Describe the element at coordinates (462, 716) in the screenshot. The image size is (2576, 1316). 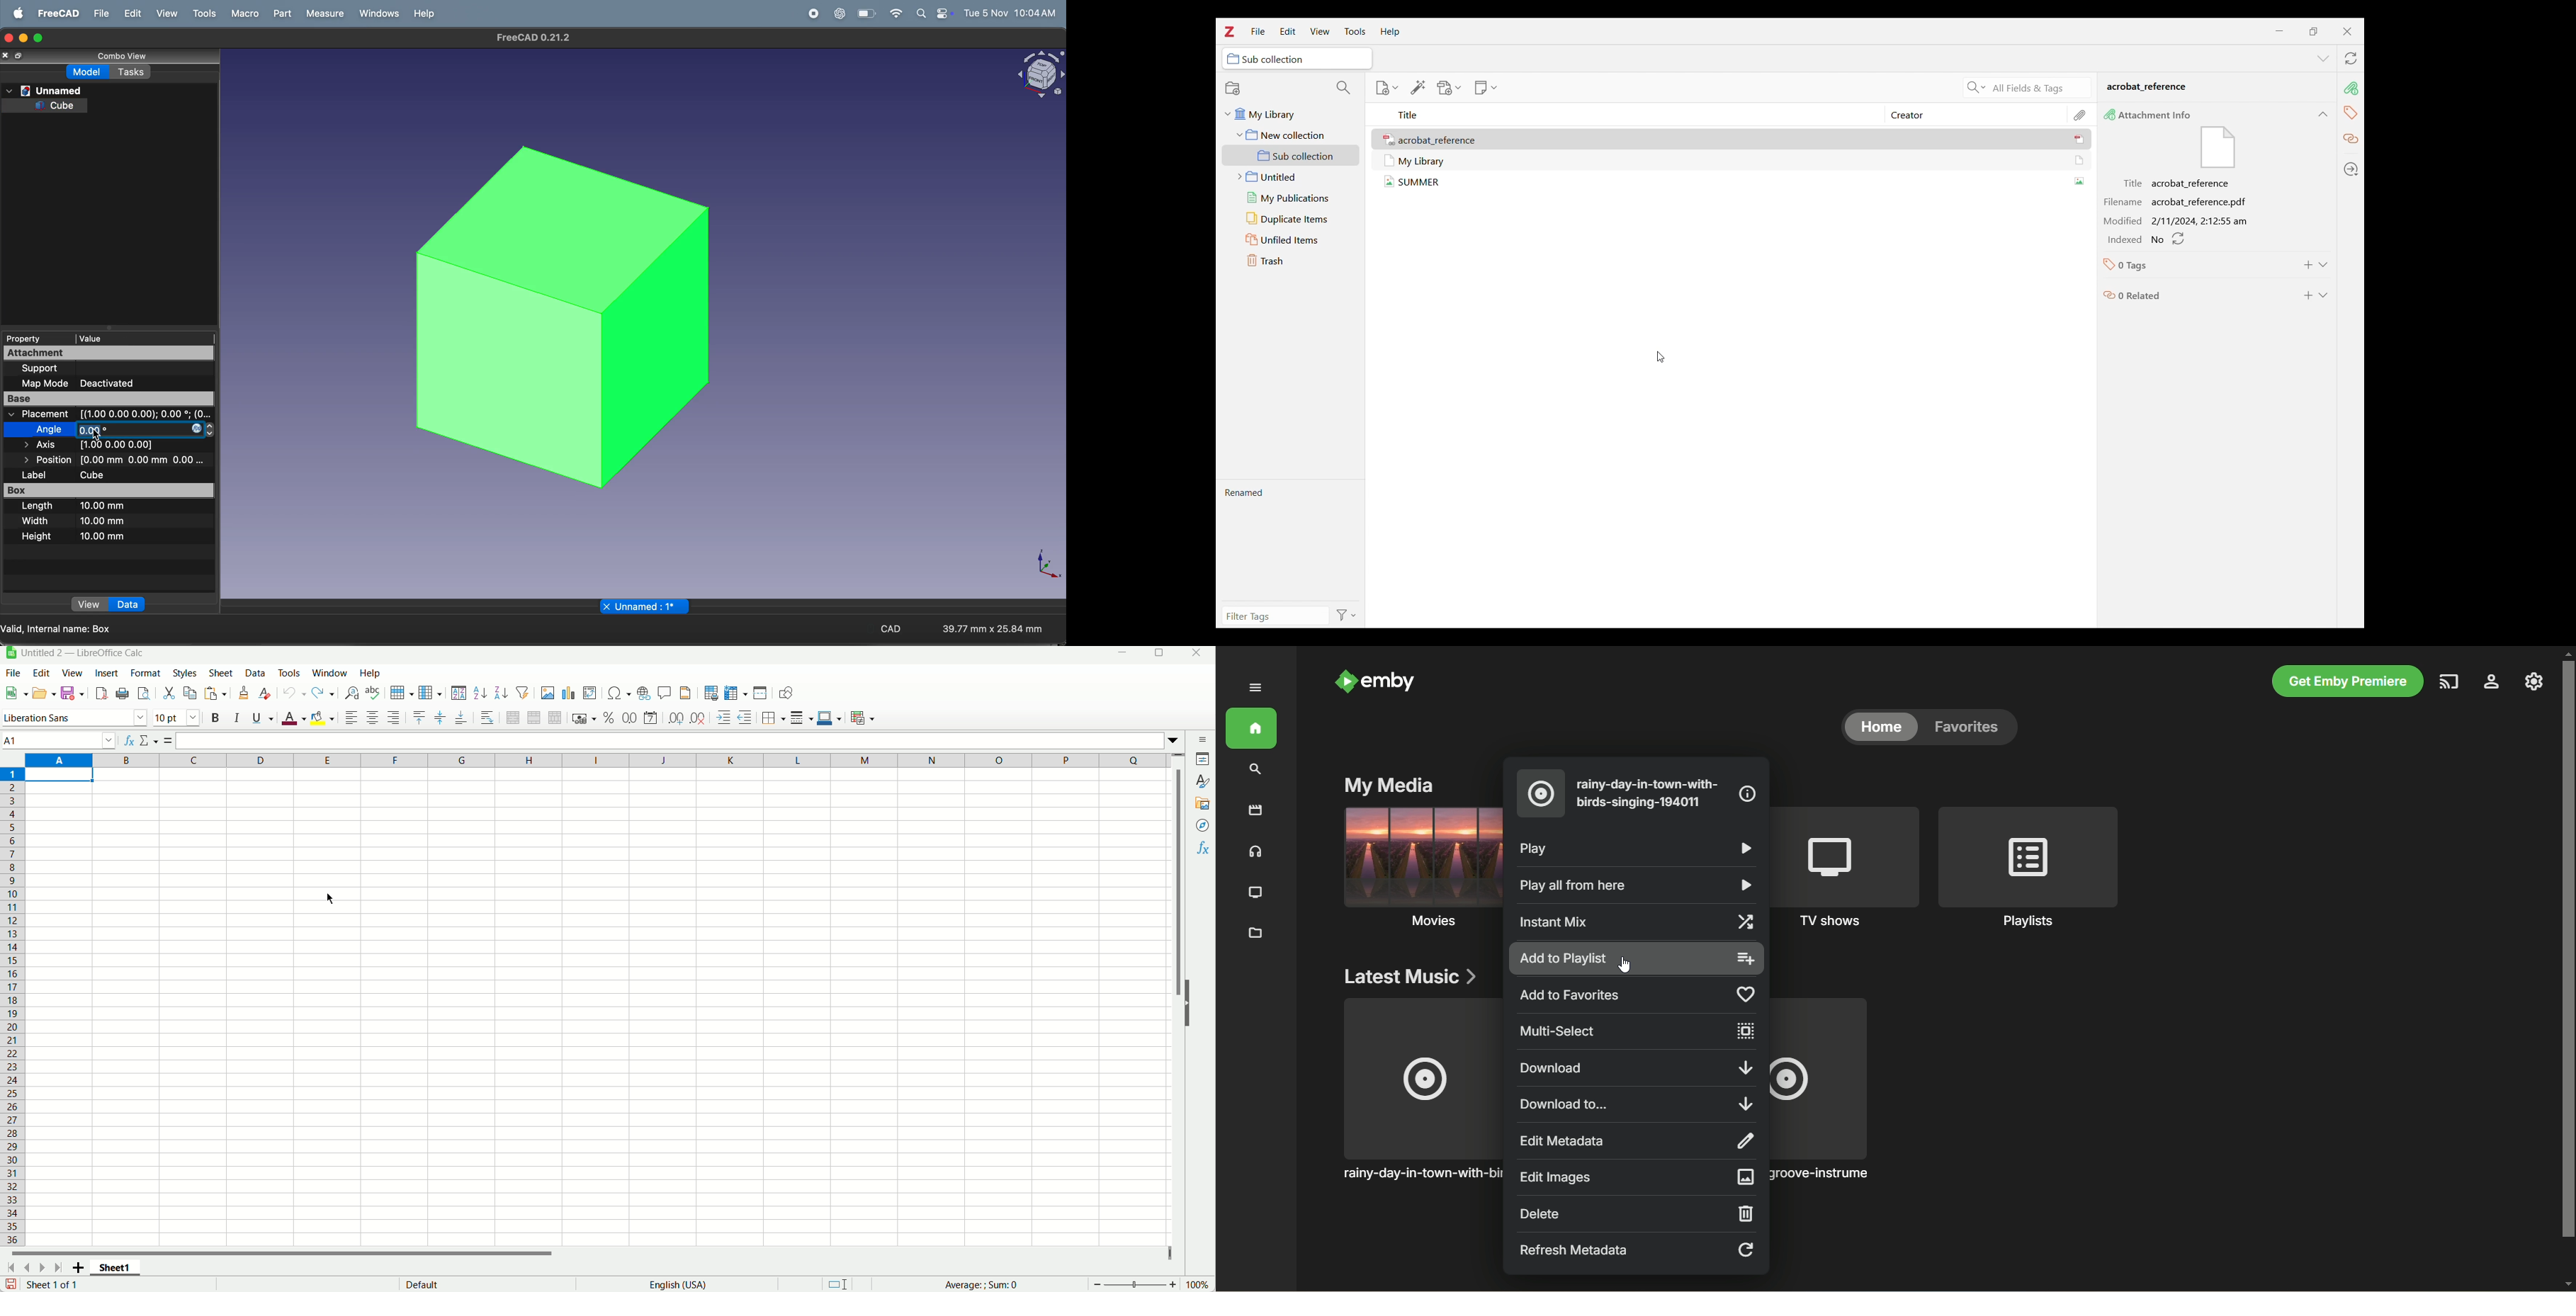
I see `Align bottom` at that location.